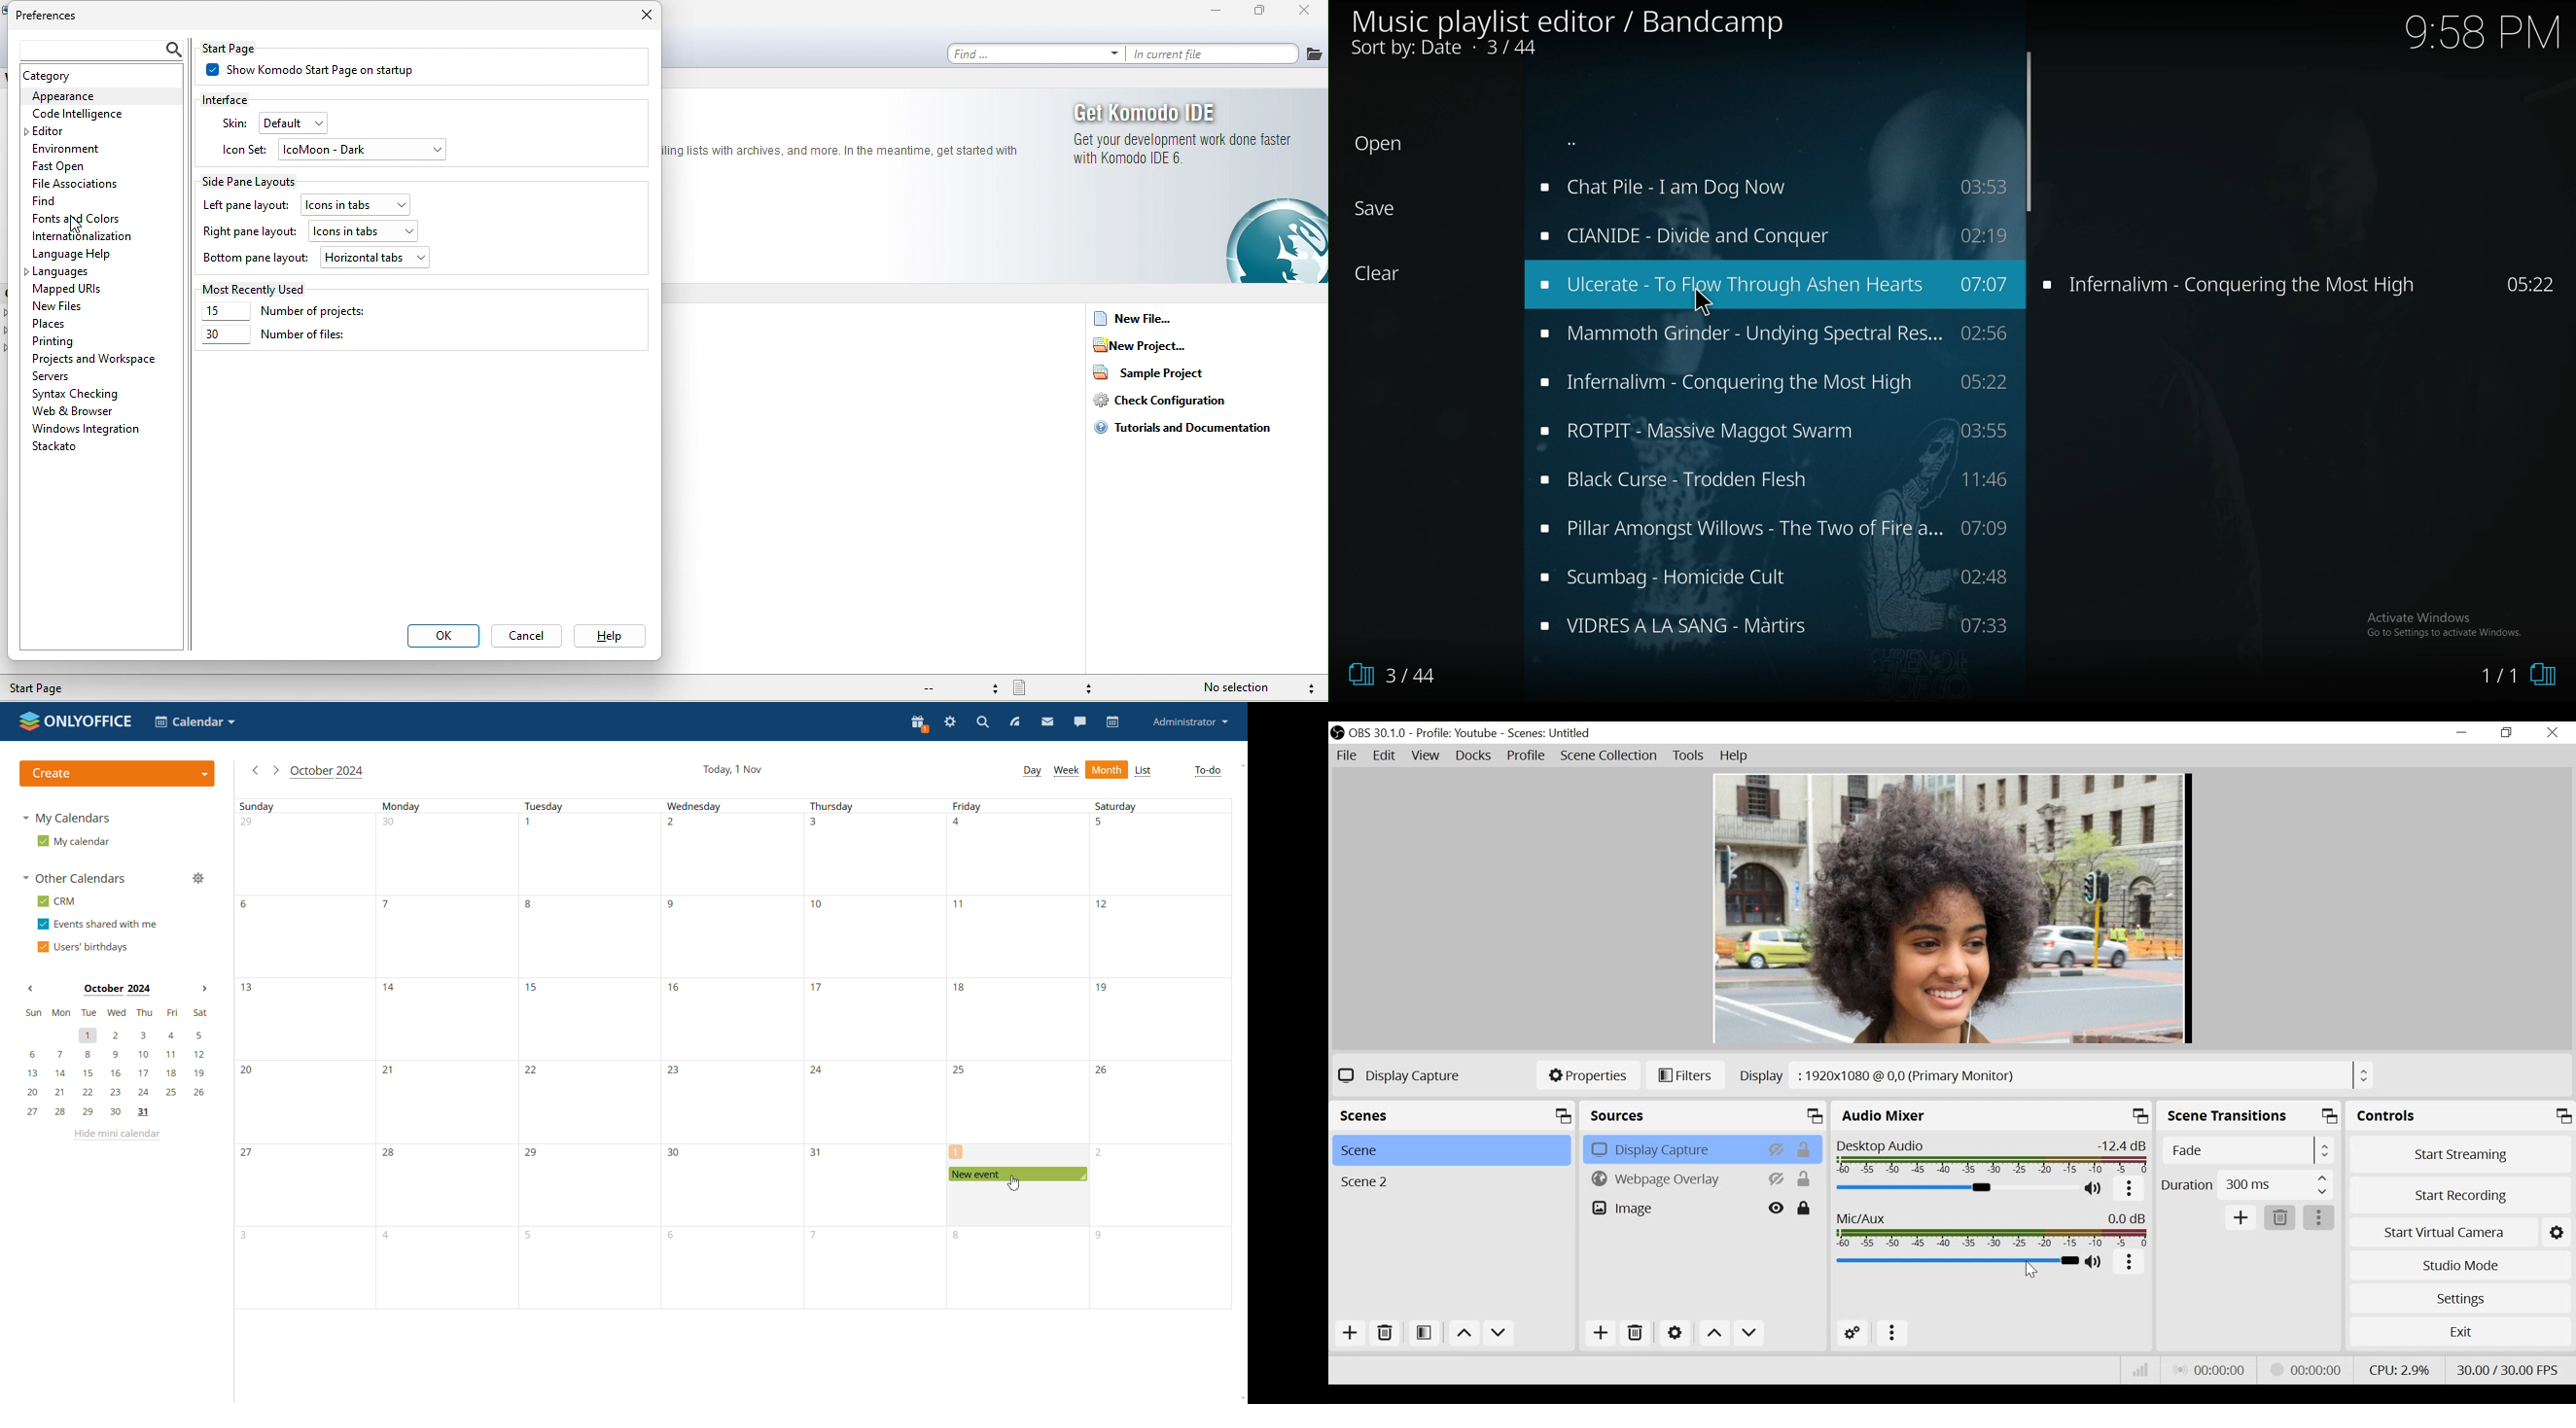 The width and height of the screenshot is (2576, 1428). Describe the element at coordinates (1586, 1076) in the screenshot. I see `Properties` at that location.